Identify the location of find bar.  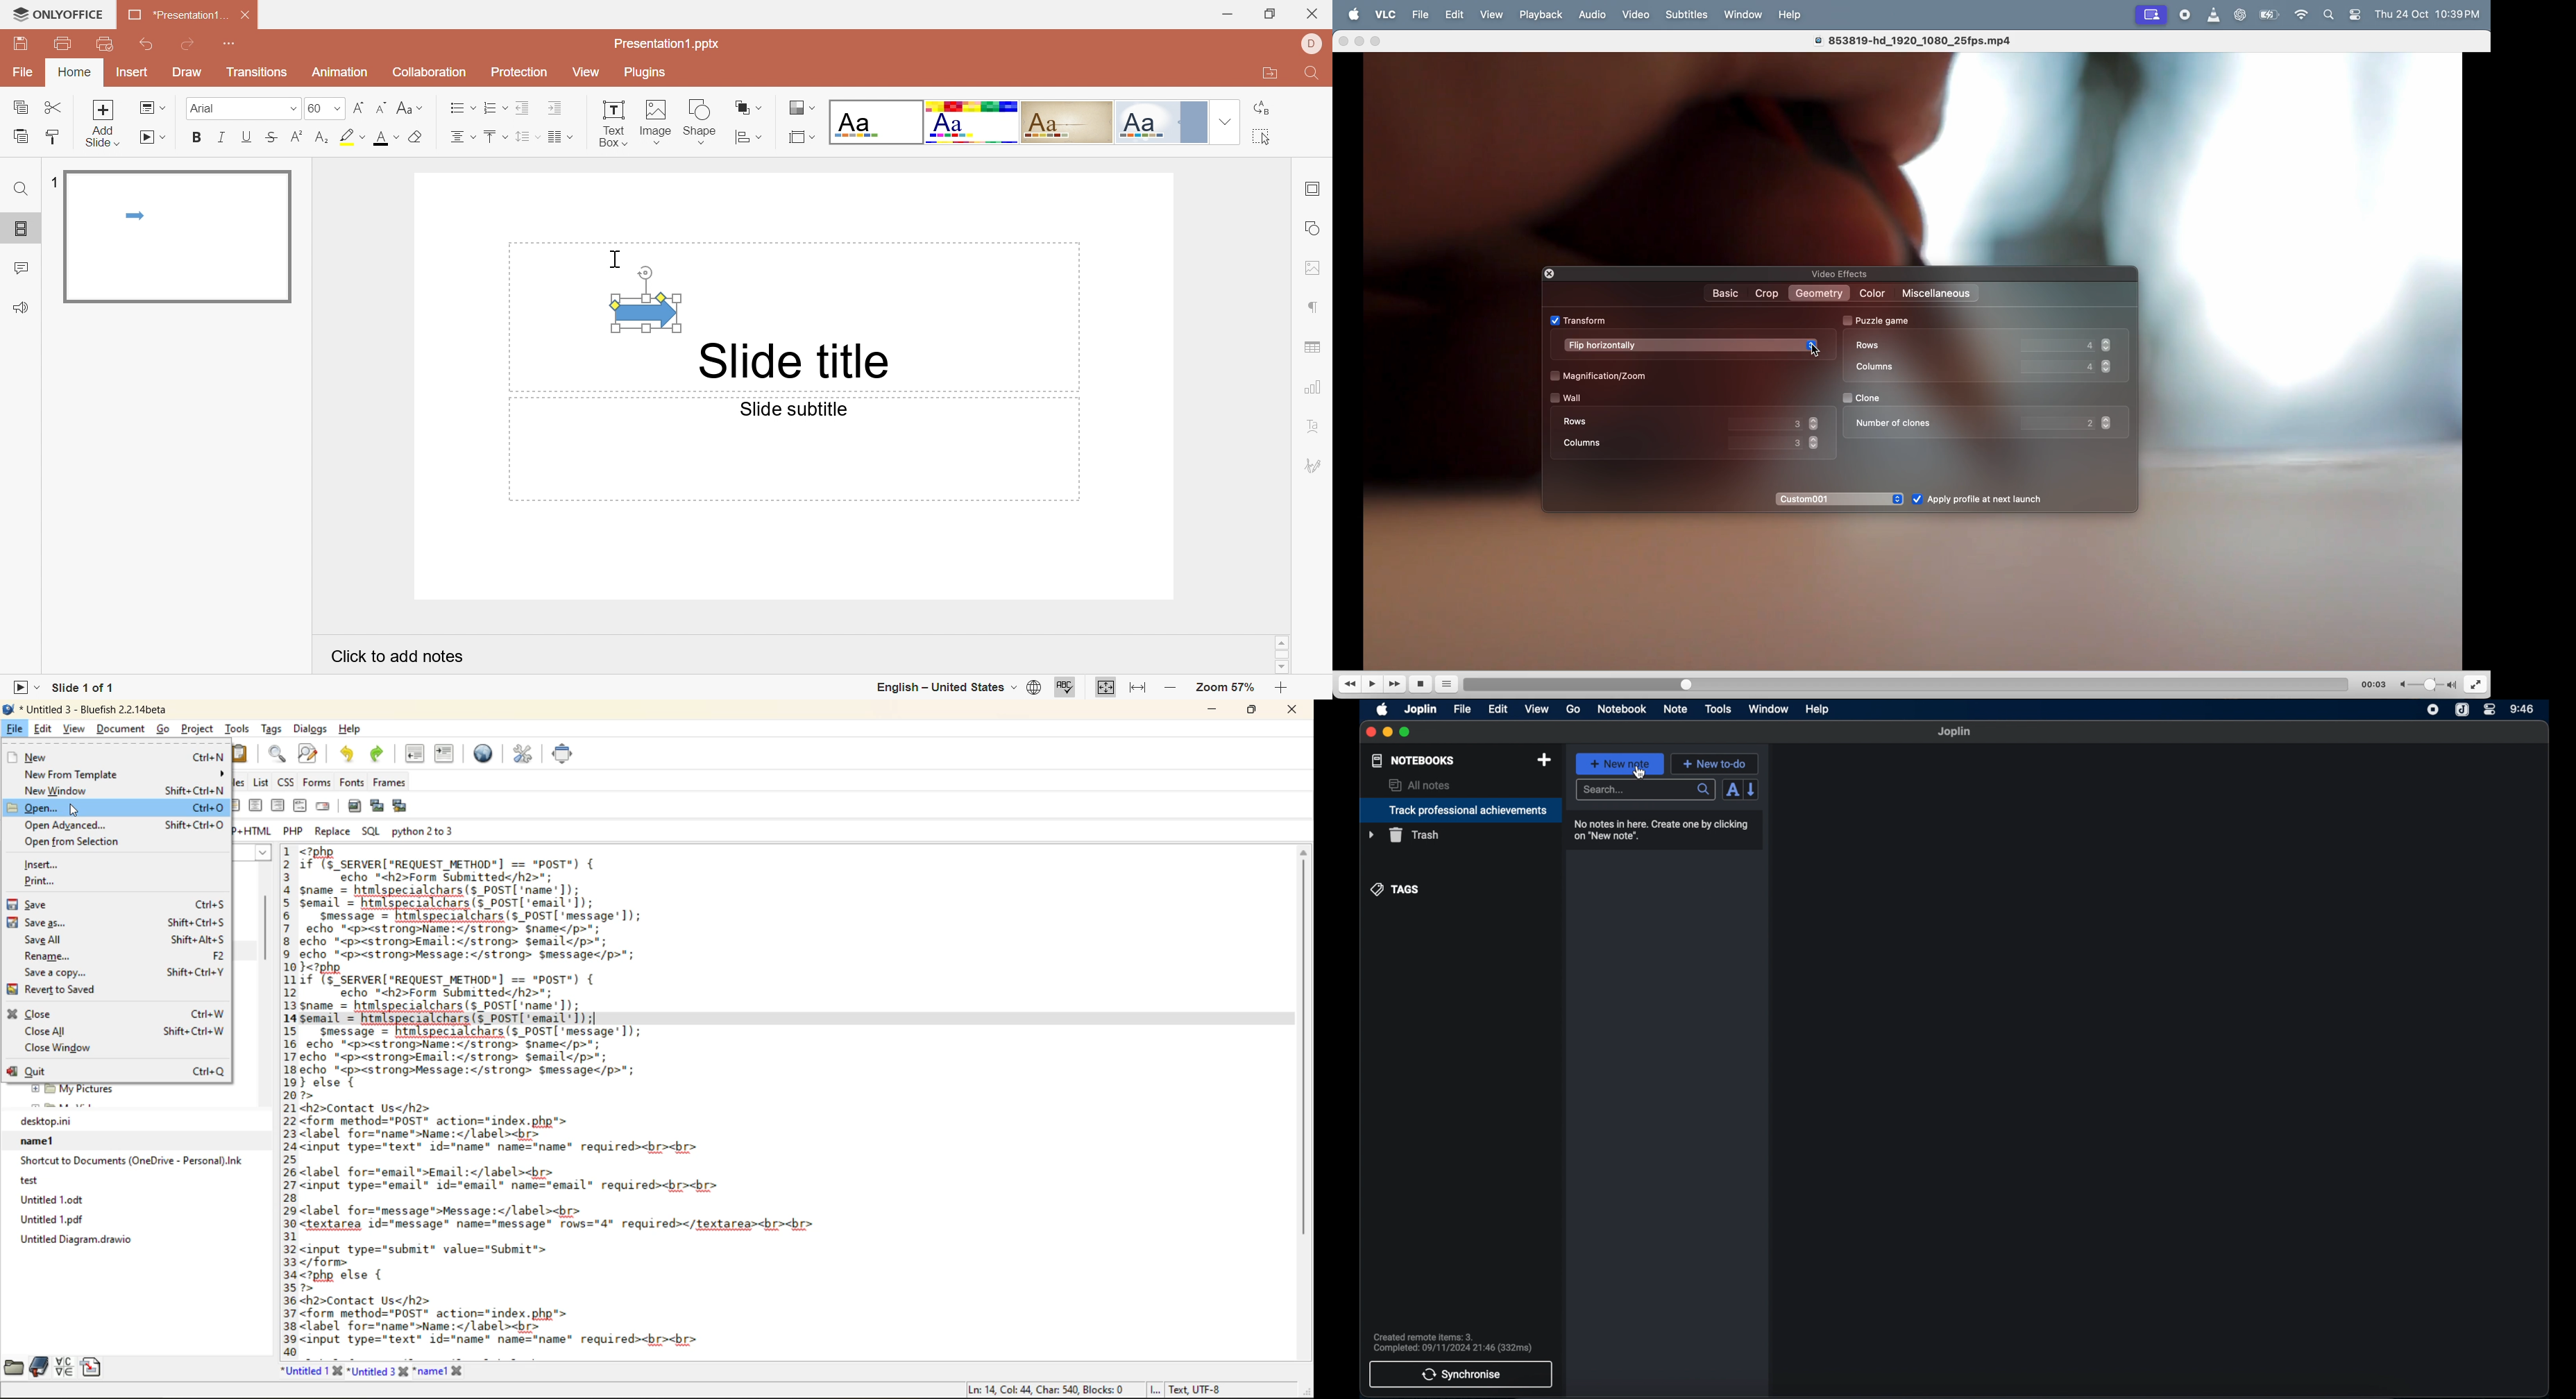
(279, 755).